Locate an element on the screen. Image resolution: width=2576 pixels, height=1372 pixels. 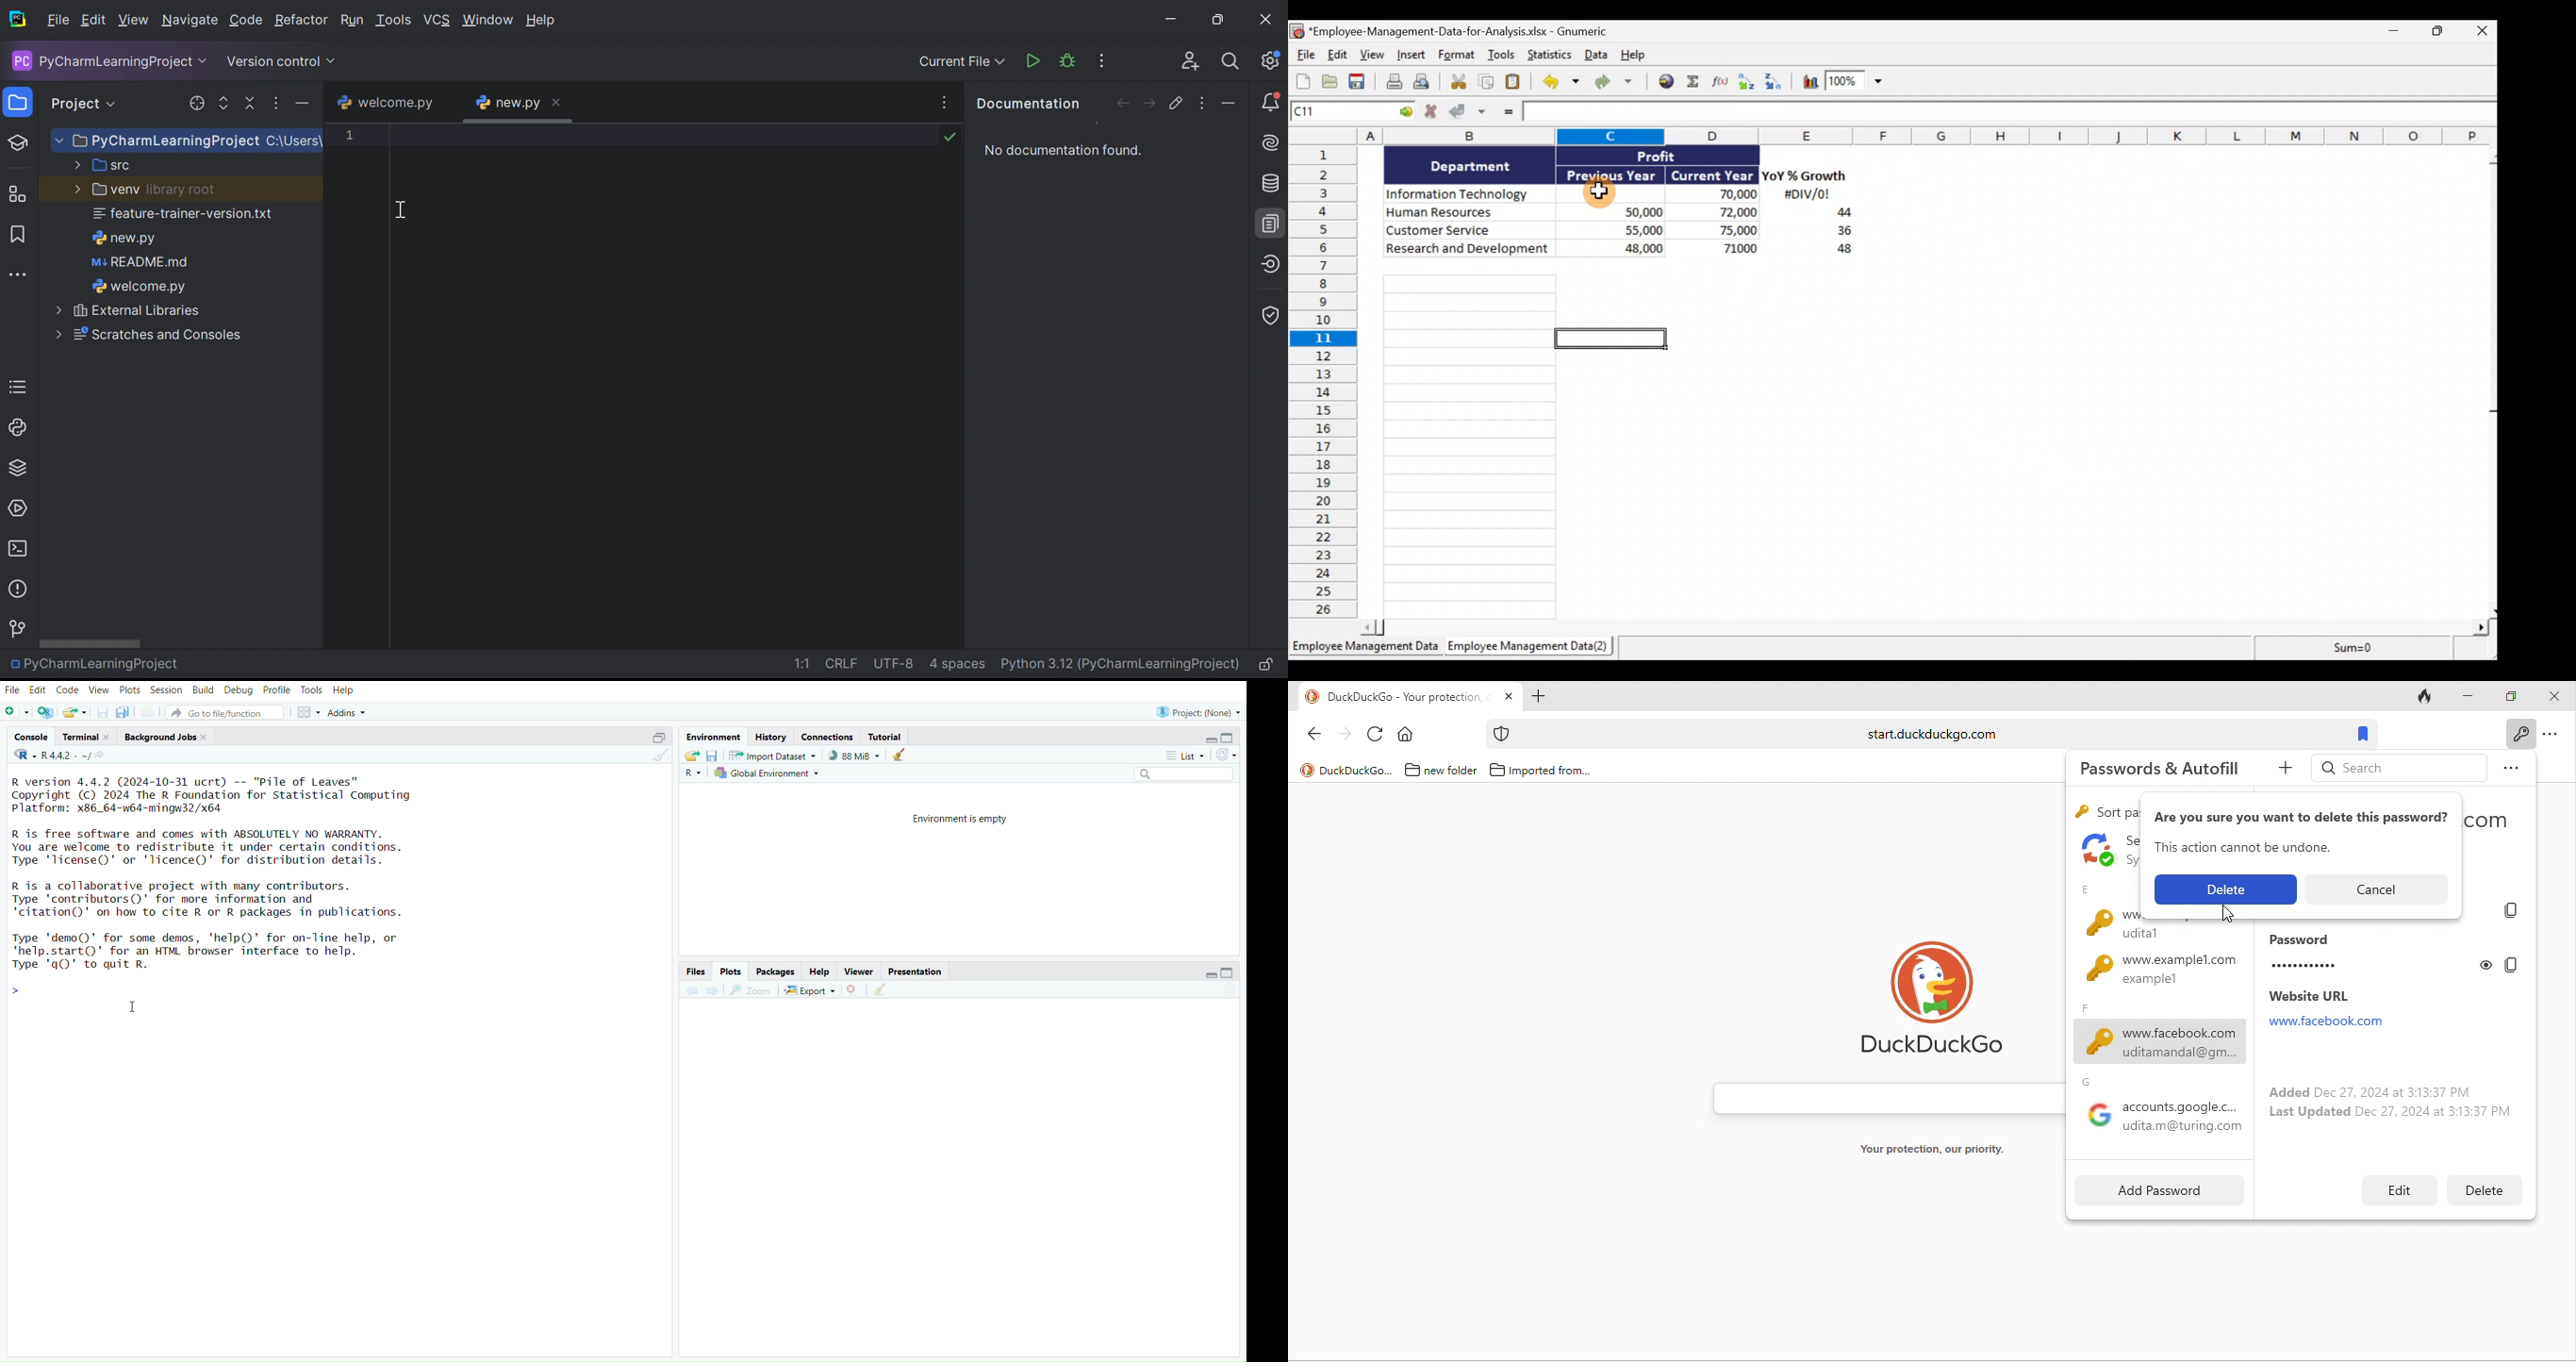
Options is located at coordinates (1204, 103).